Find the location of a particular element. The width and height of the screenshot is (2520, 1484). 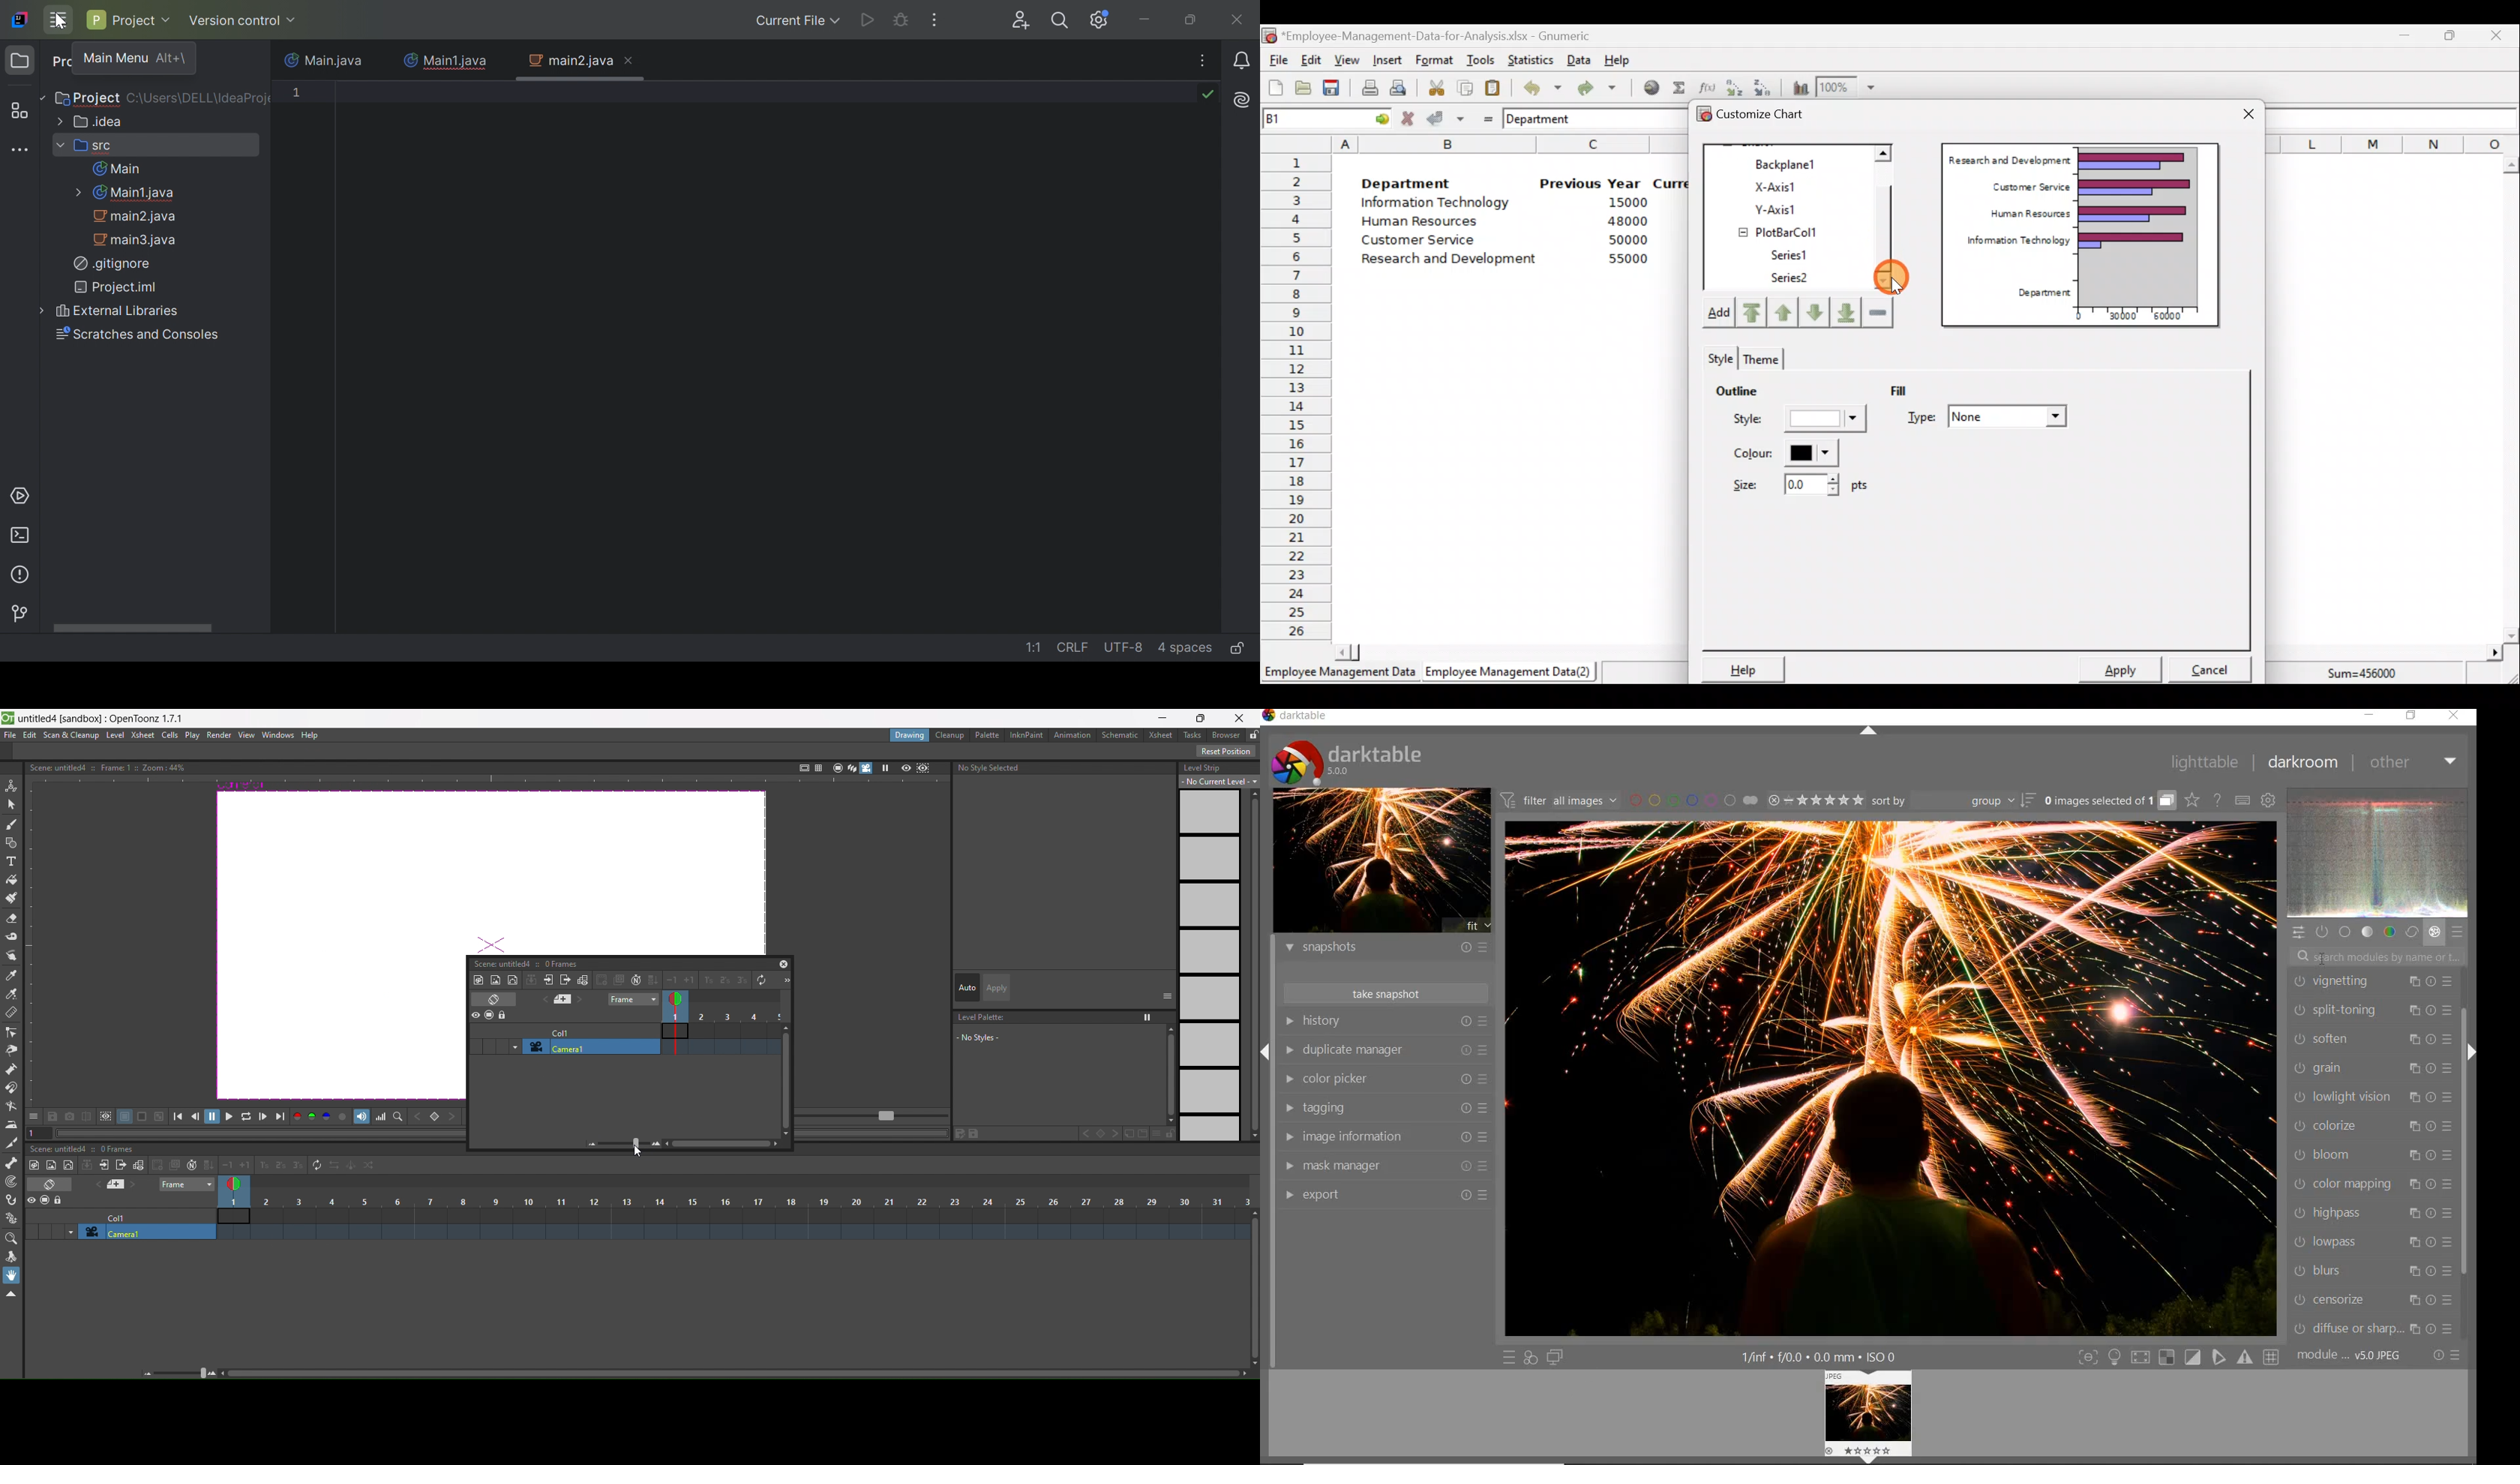

Sum=456000 is located at coordinates (2369, 675).